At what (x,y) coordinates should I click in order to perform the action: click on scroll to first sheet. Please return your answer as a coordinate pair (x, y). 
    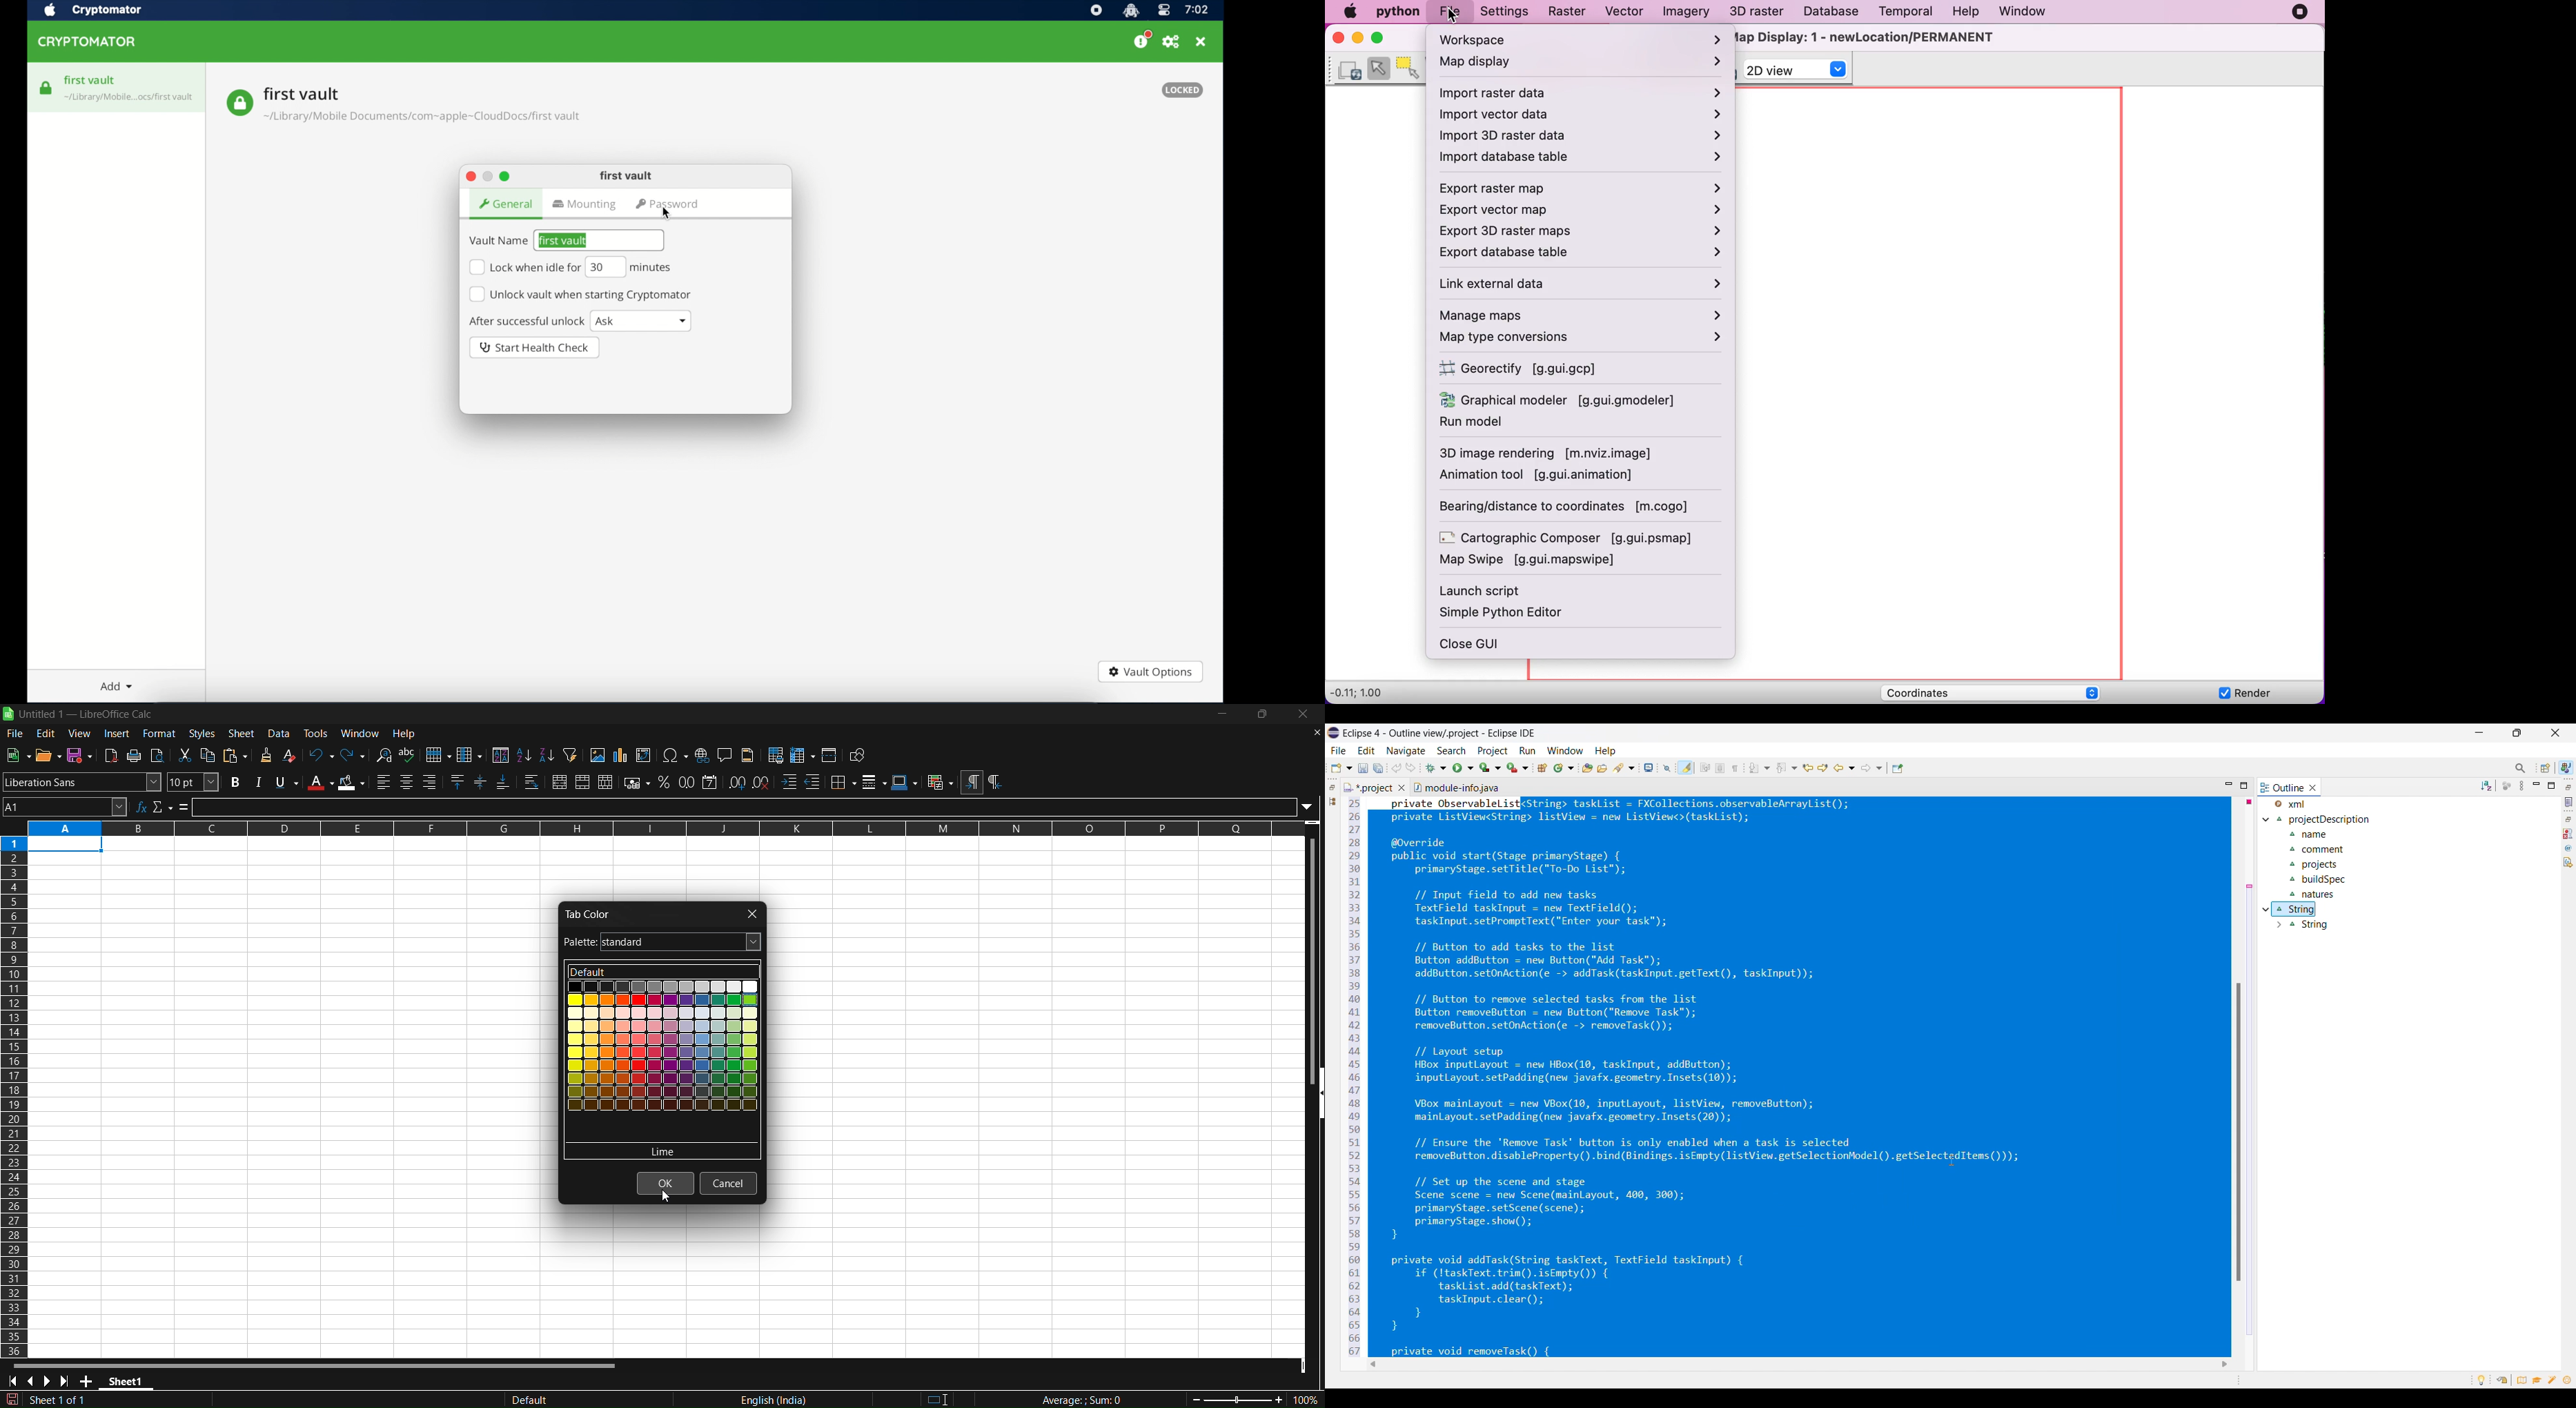
    Looking at the image, I should click on (13, 1382).